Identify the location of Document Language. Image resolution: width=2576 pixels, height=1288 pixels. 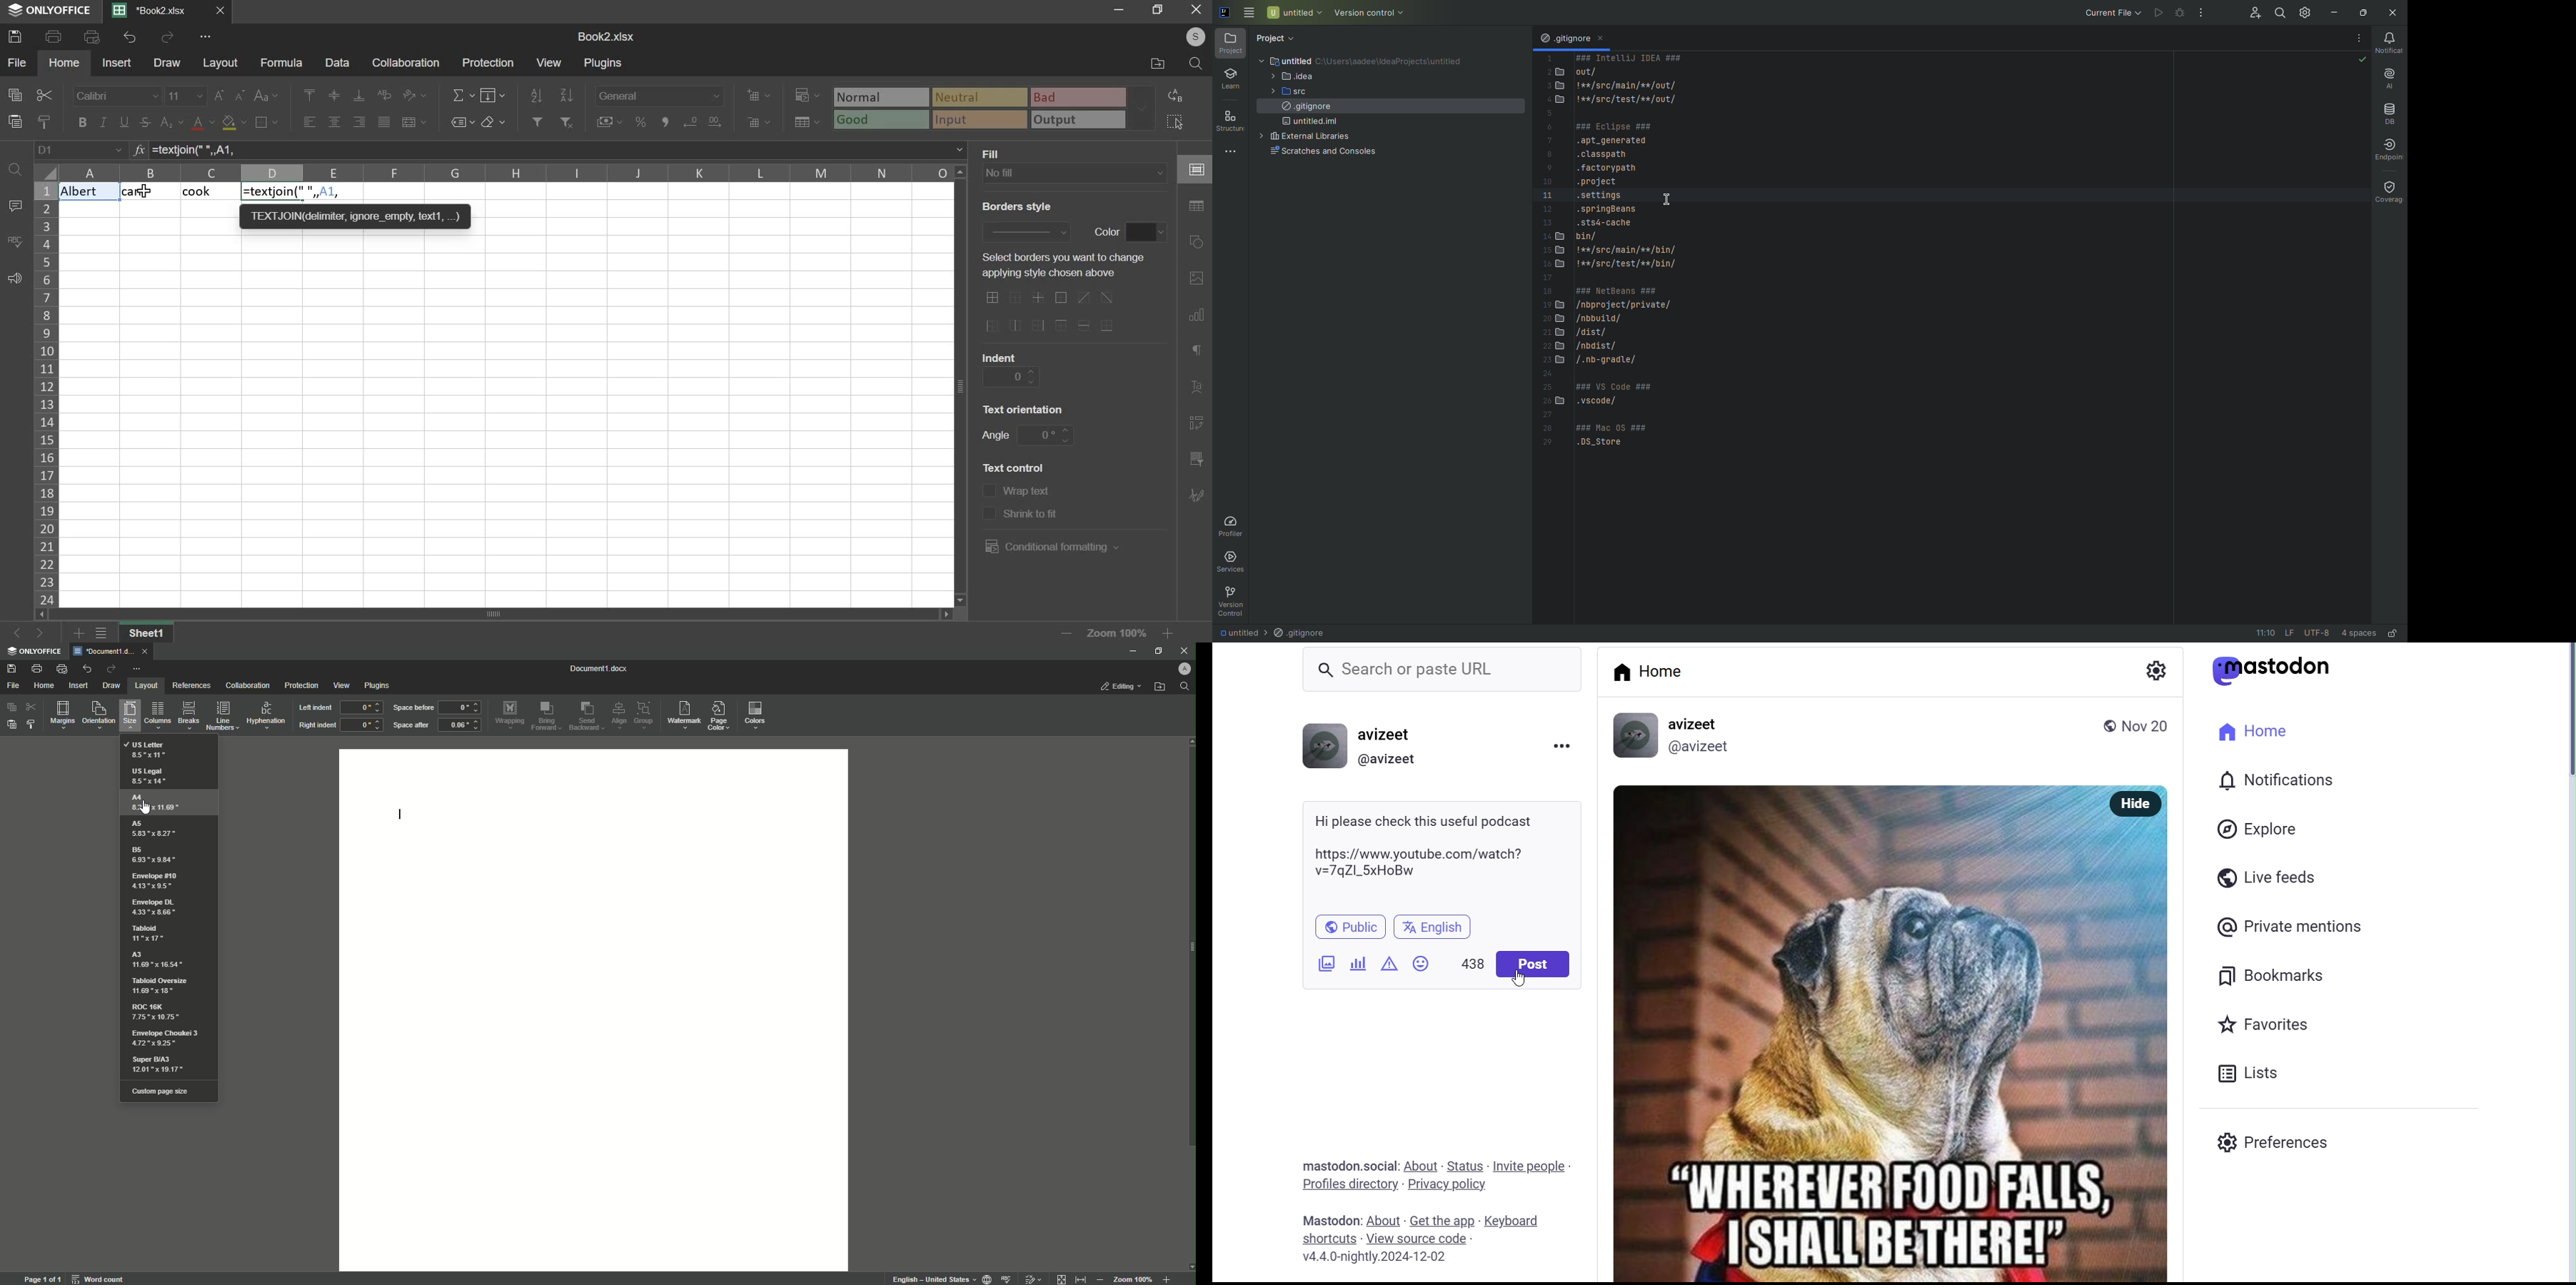
(985, 1278).